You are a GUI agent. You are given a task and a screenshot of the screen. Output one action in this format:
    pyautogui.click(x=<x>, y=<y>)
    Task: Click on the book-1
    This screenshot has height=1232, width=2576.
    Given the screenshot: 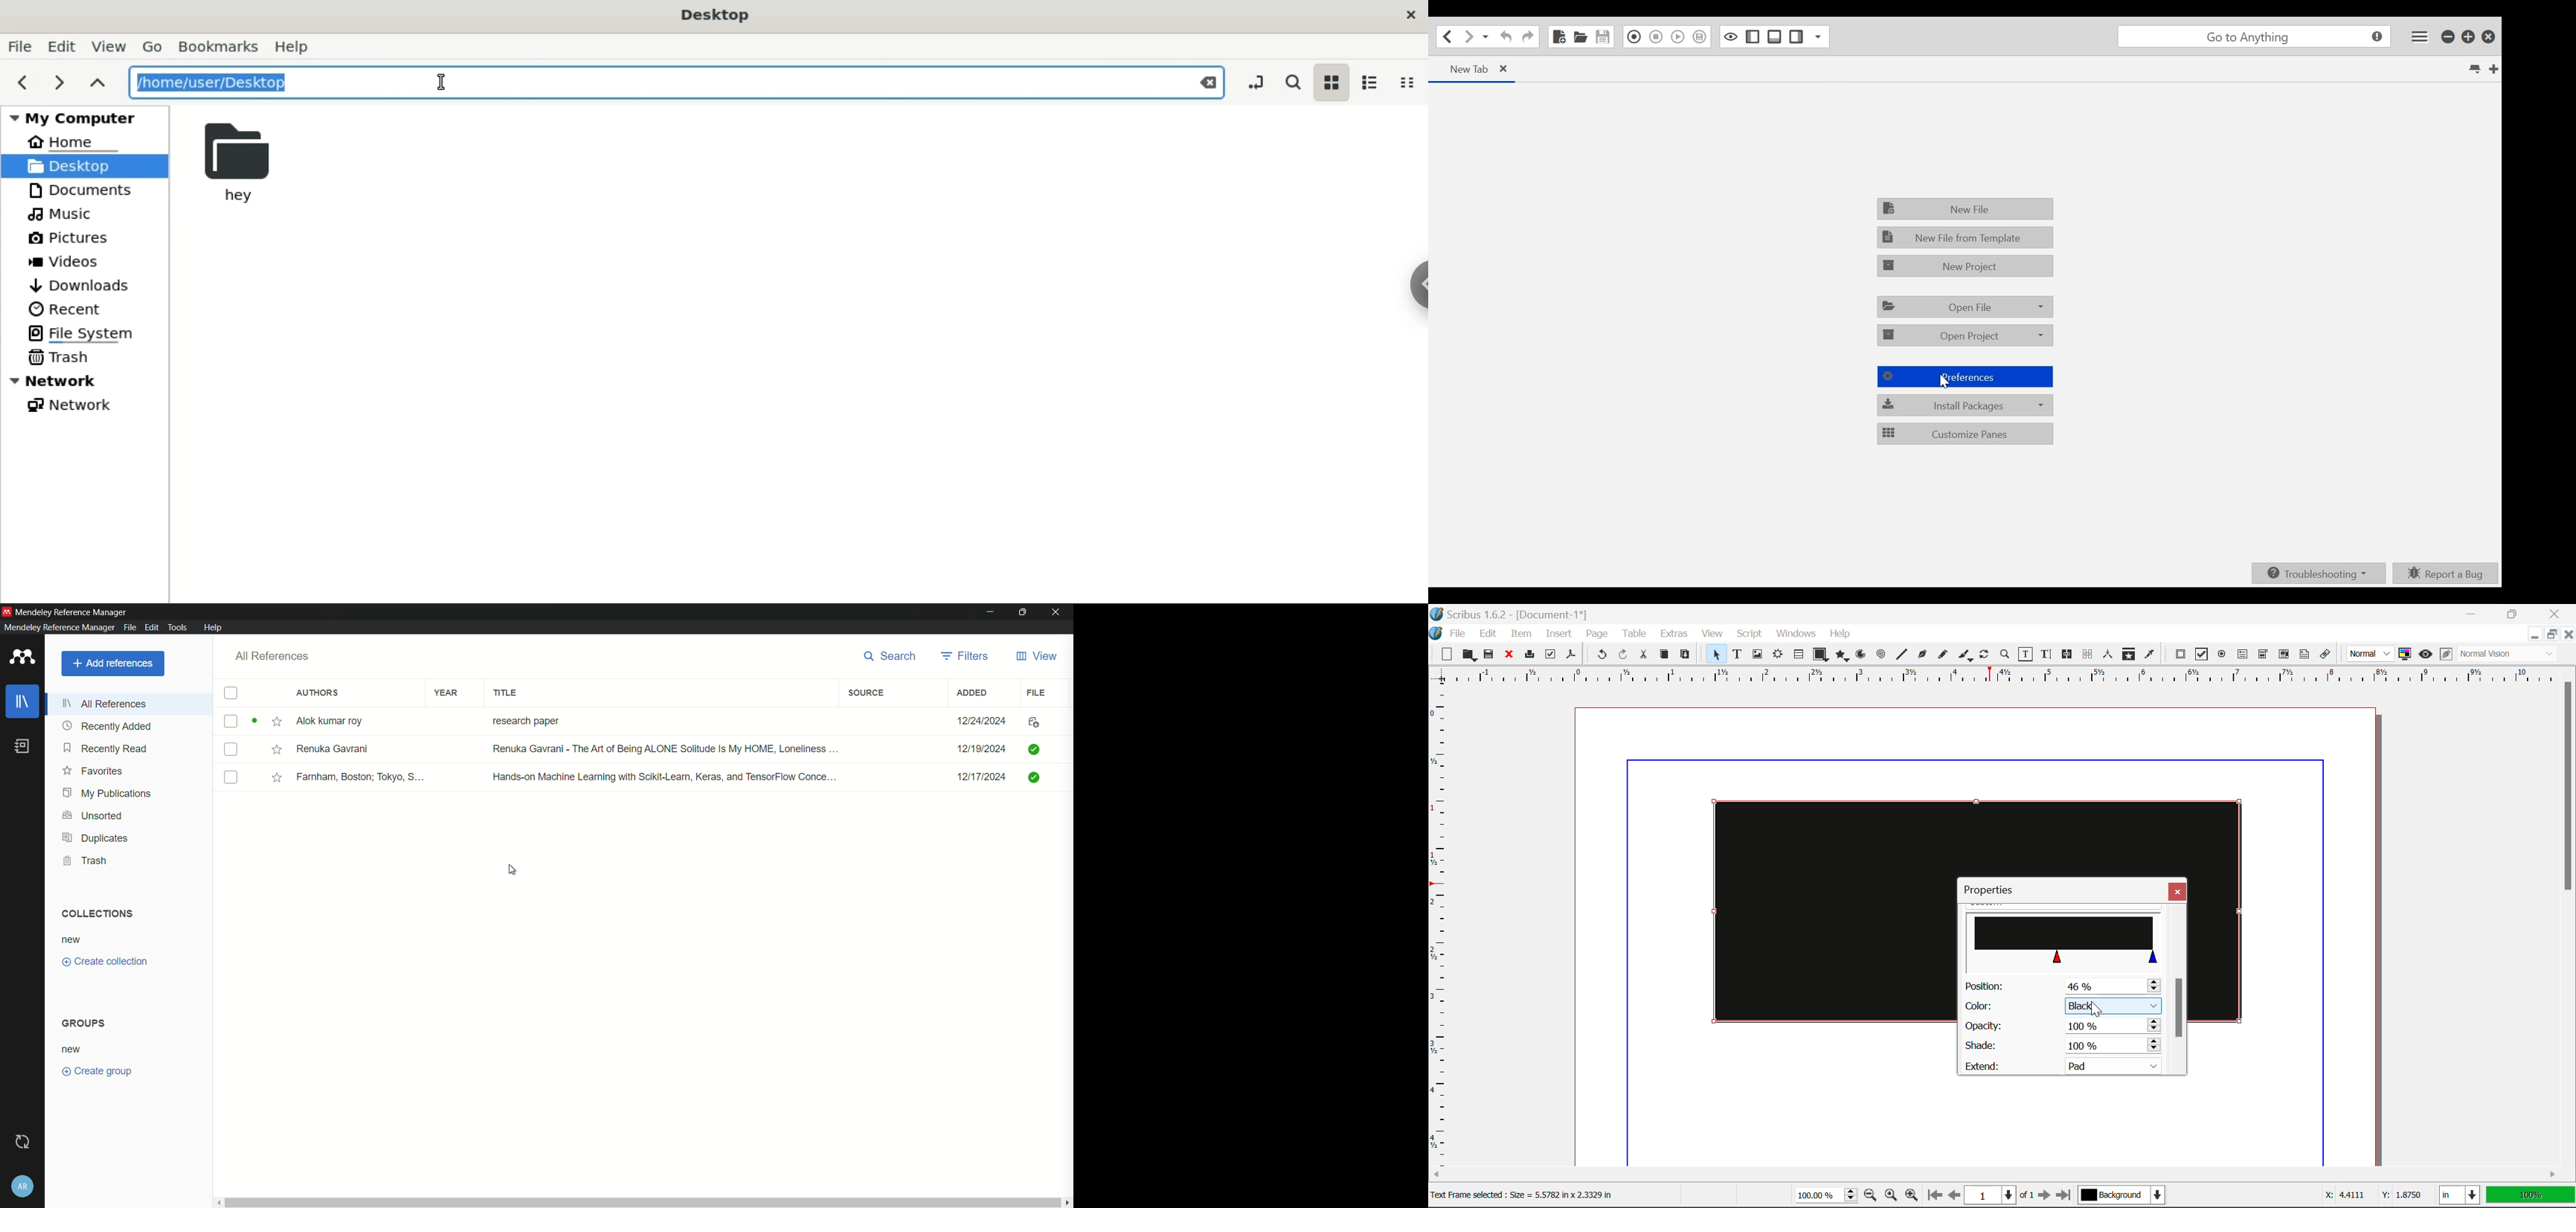 What is the action you would take?
    pyautogui.click(x=678, y=721)
    